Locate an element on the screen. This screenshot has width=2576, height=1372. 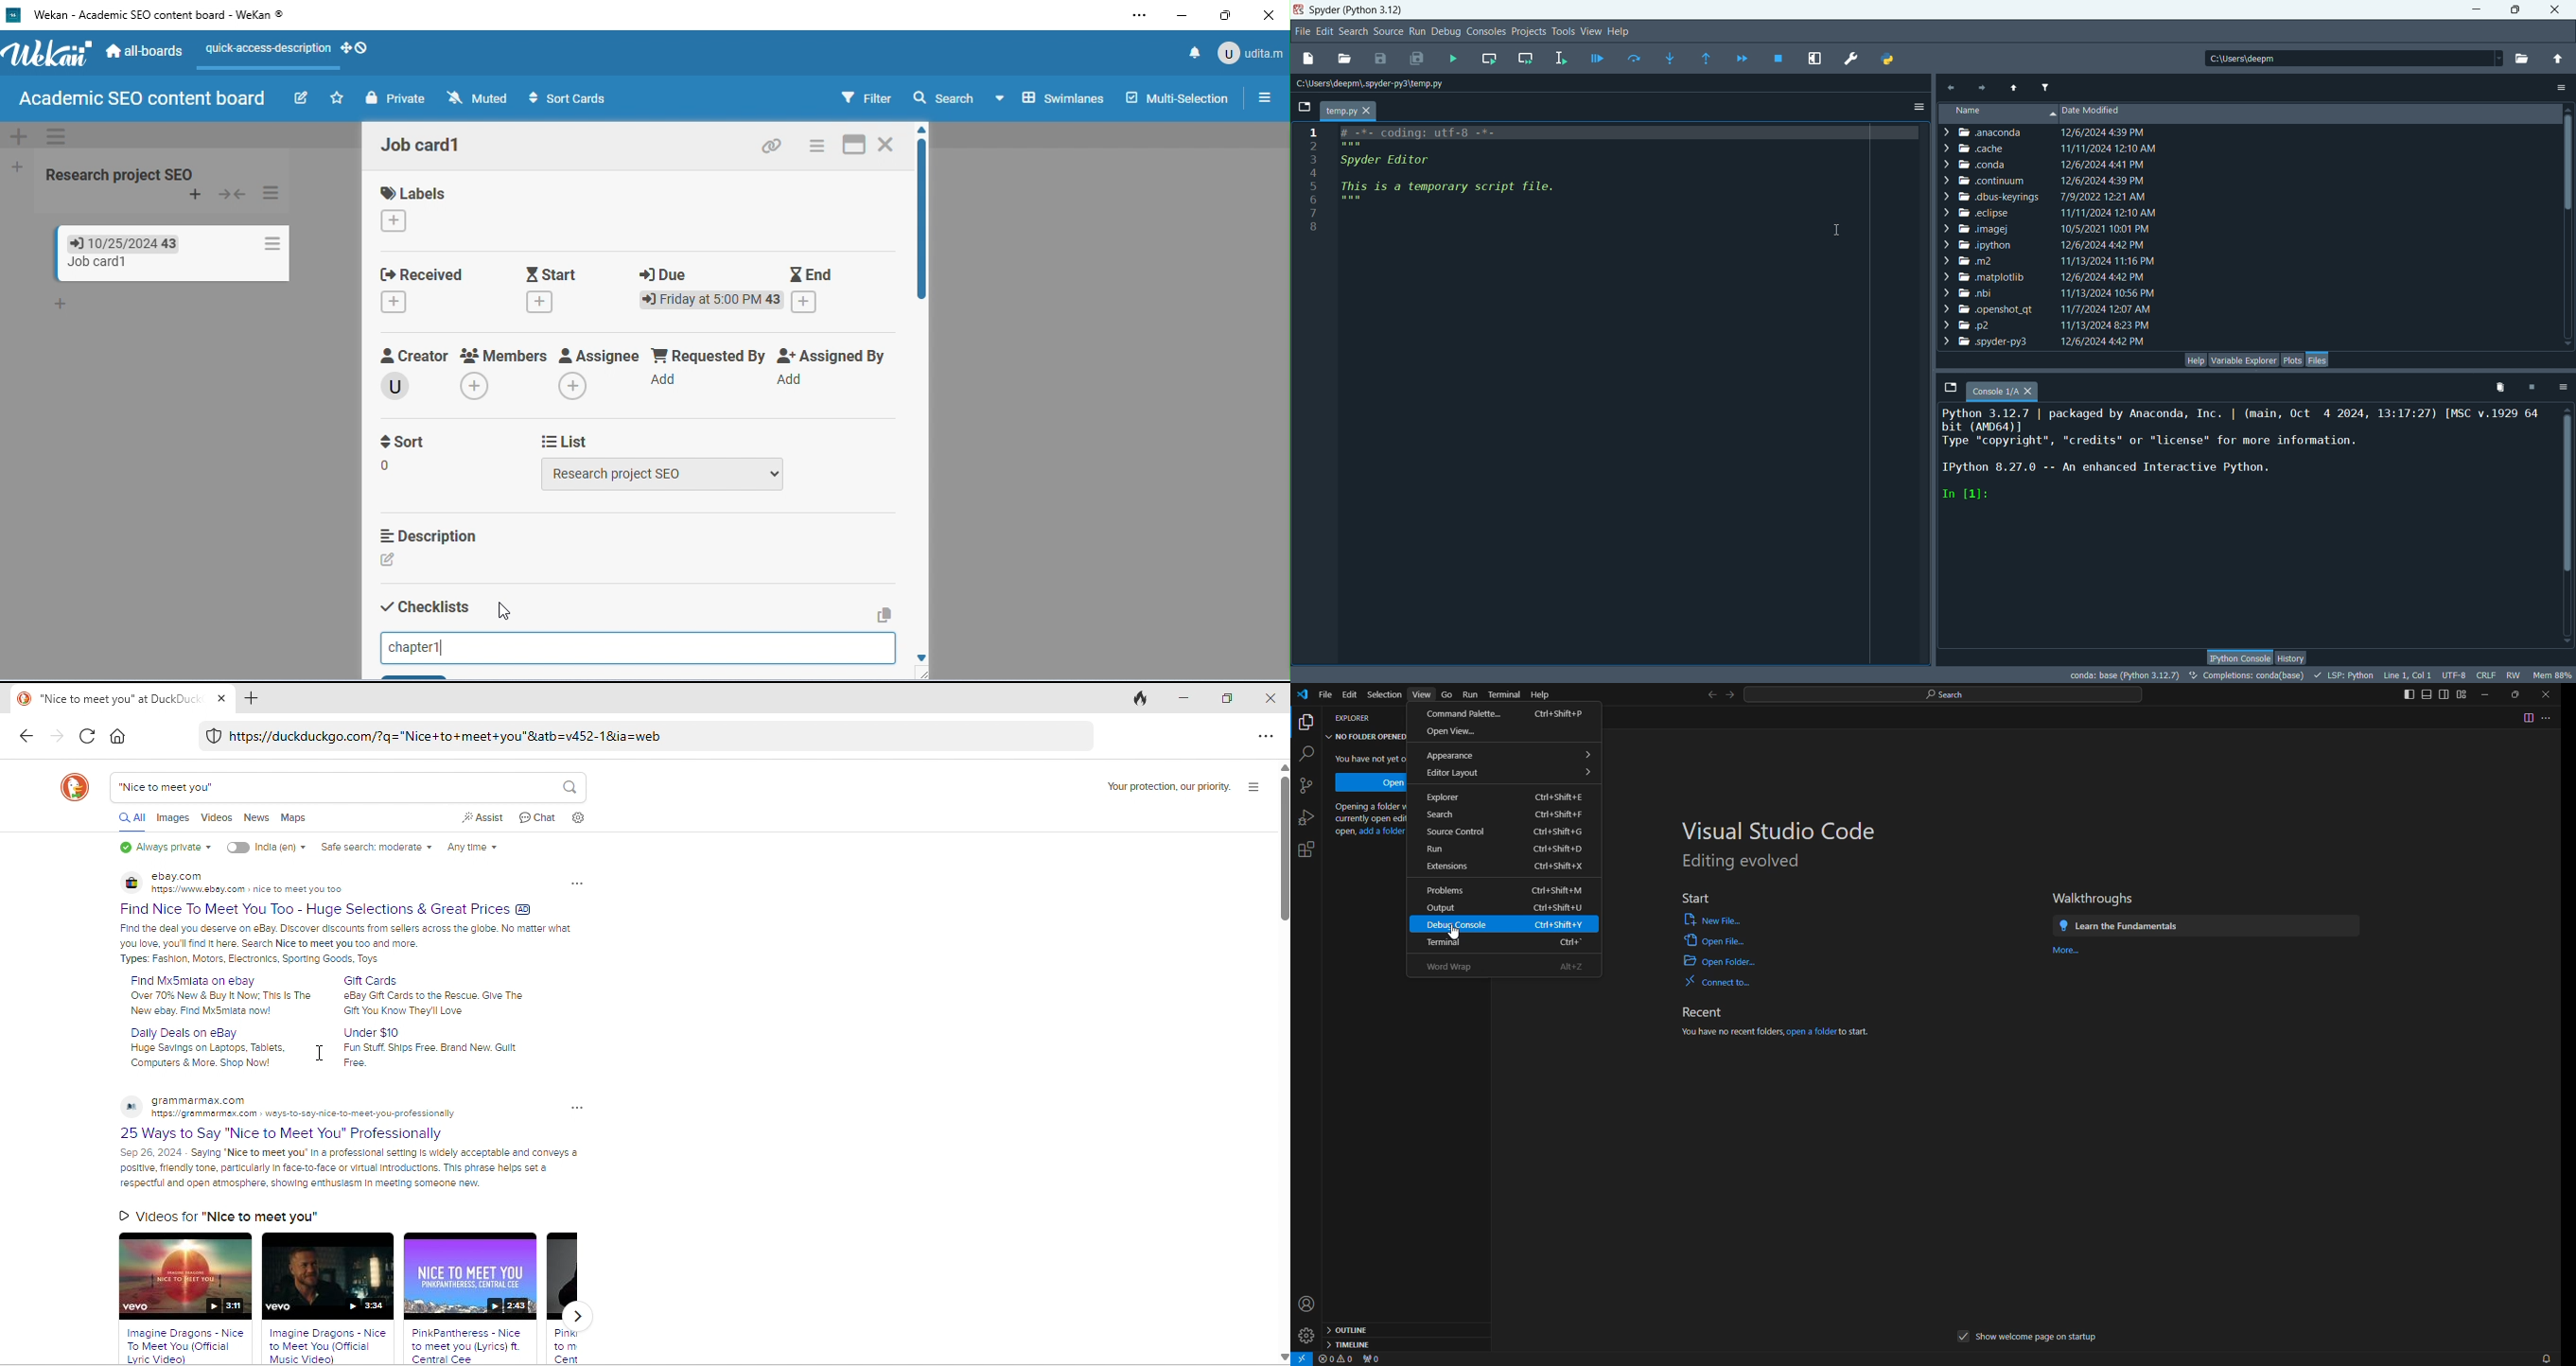
view is located at coordinates (1592, 33).